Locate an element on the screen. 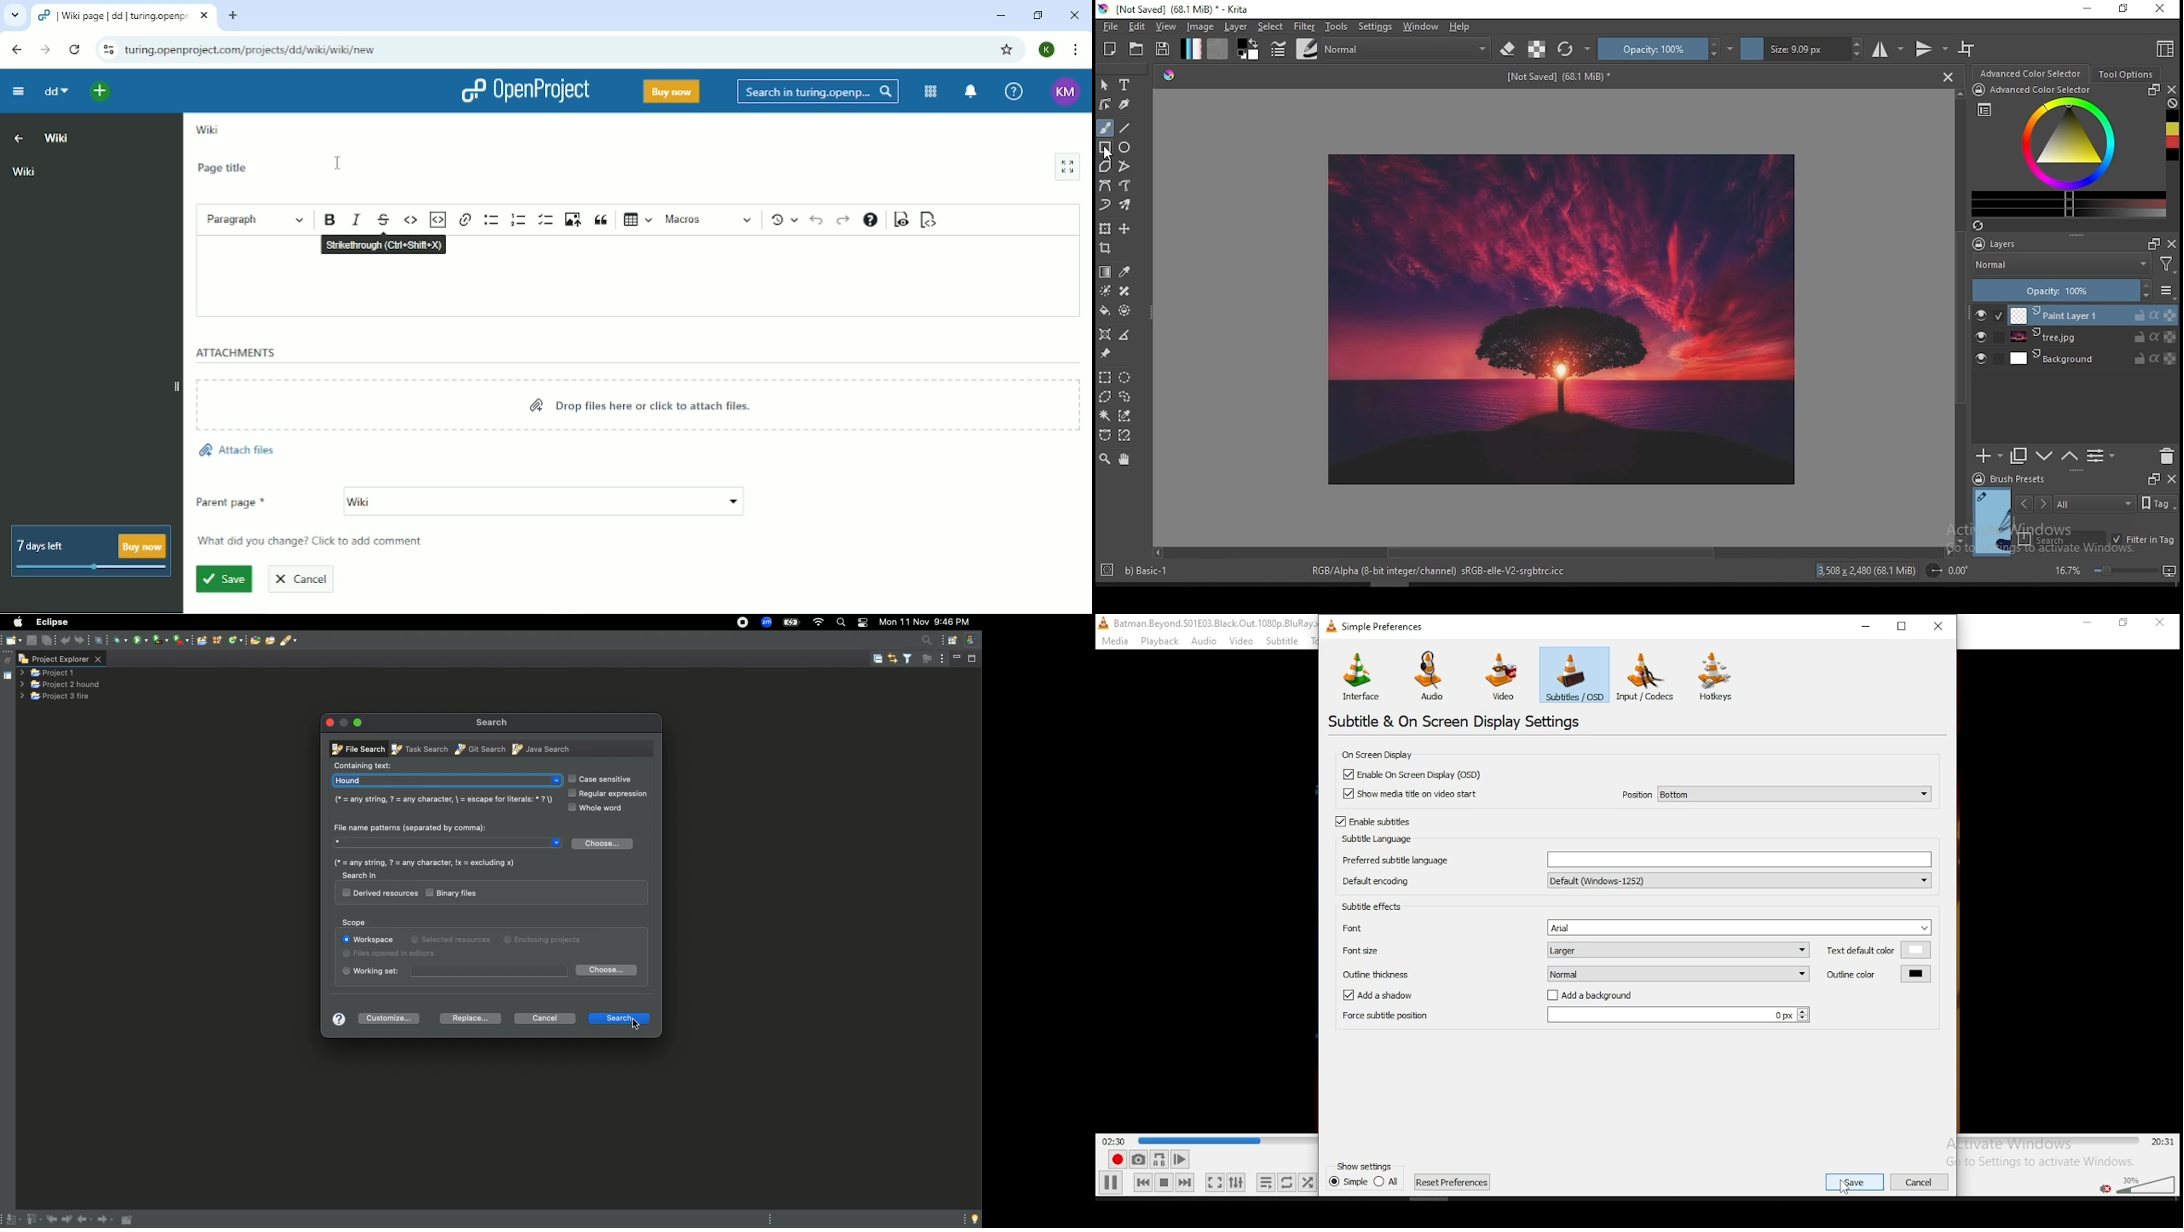 This screenshot has width=2184, height=1232. Wiki is located at coordinates (92, 169).